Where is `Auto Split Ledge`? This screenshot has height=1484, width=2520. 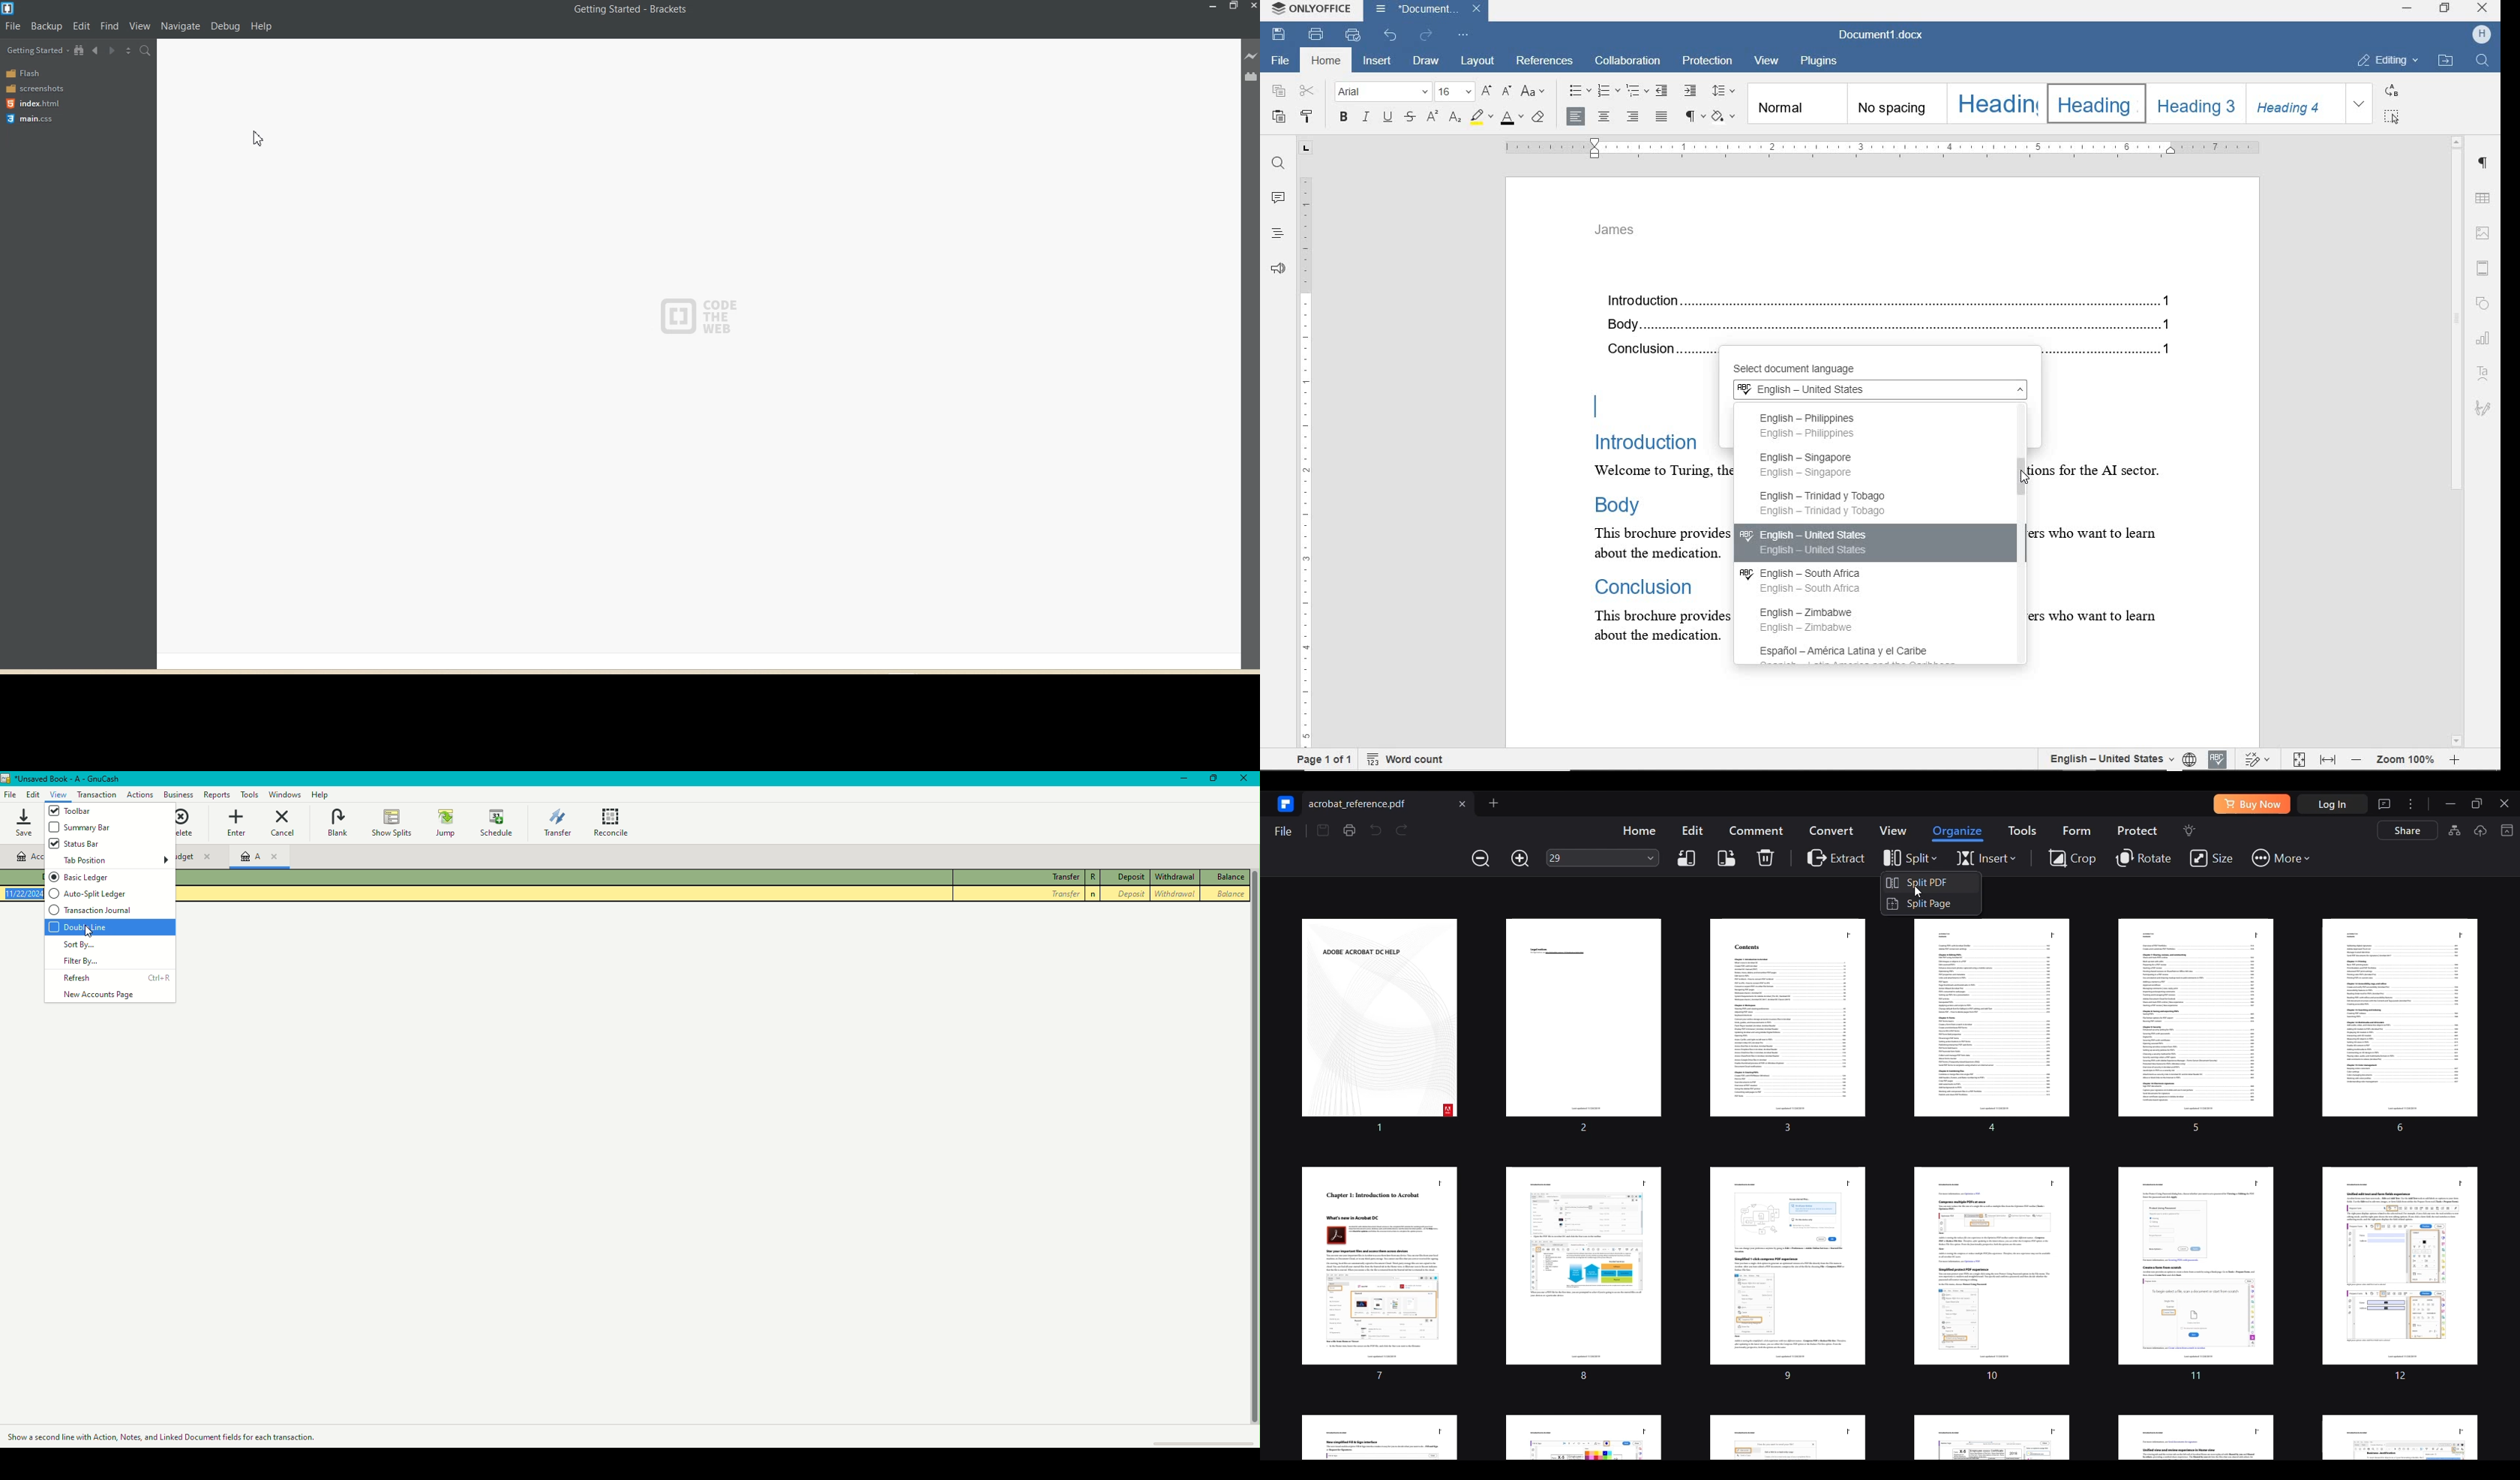 Auto Split Ledge is located at coordinates (105, 894).